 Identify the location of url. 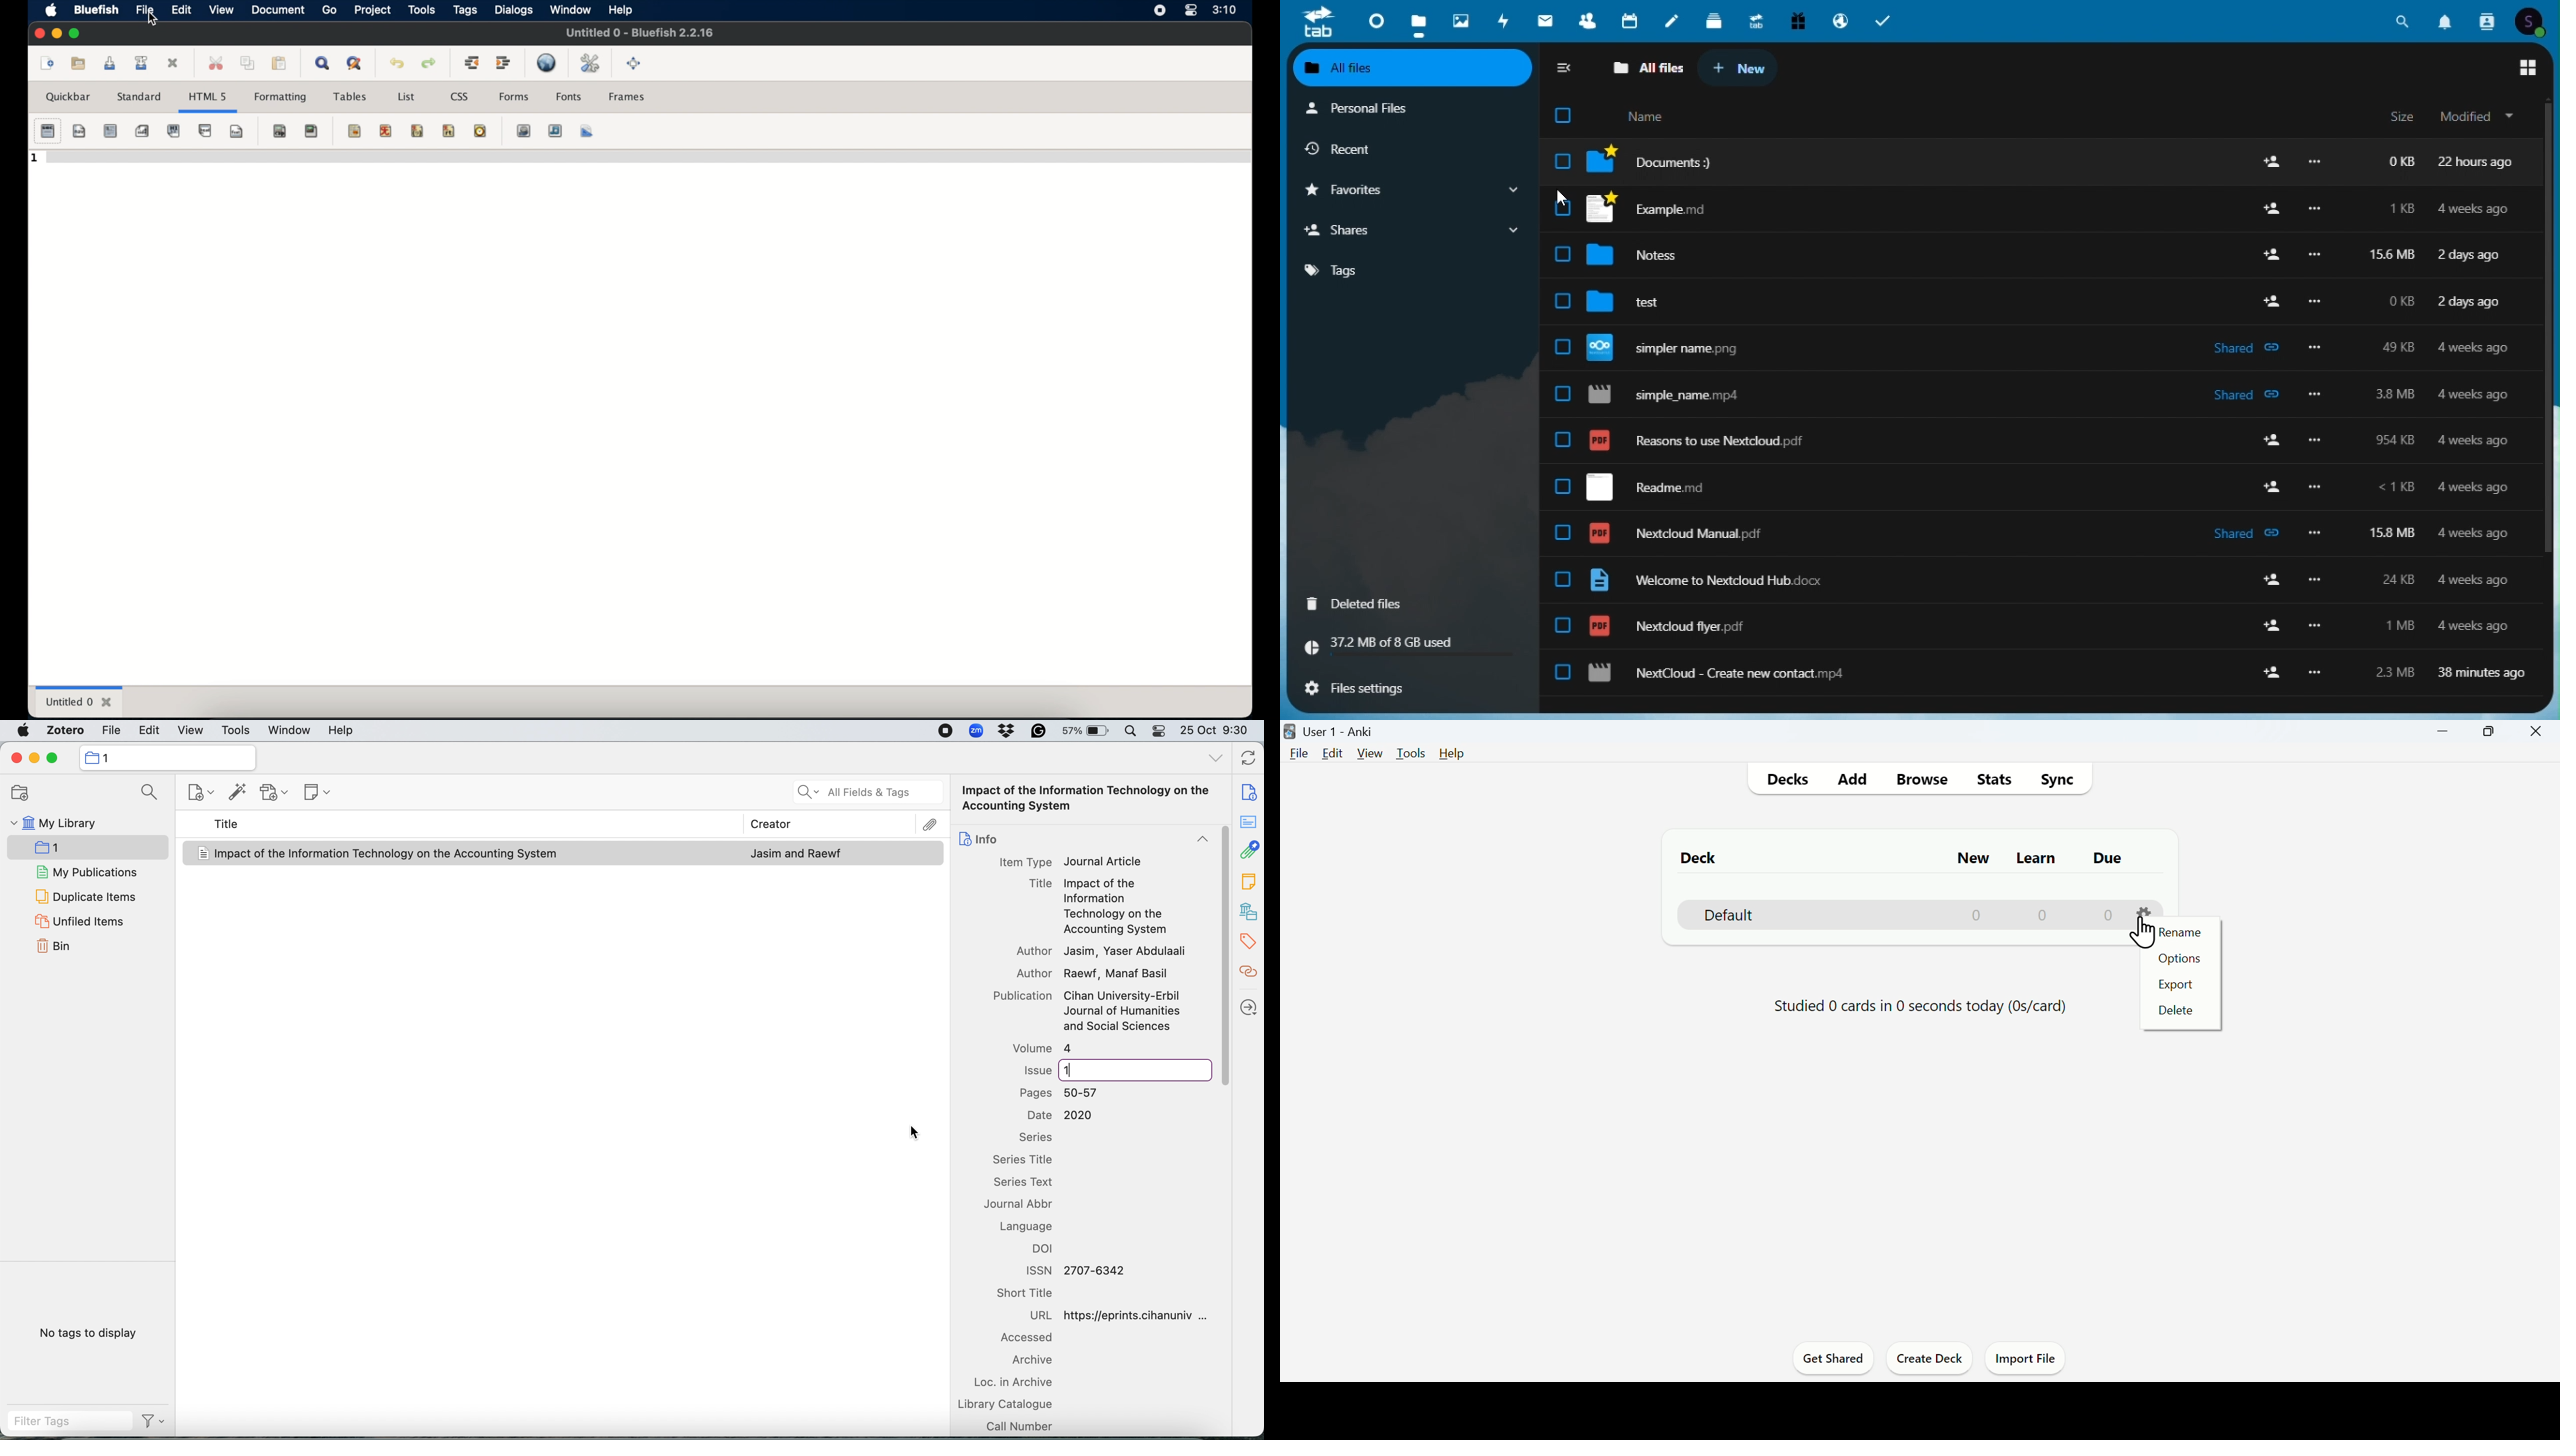
(1127, 1314).